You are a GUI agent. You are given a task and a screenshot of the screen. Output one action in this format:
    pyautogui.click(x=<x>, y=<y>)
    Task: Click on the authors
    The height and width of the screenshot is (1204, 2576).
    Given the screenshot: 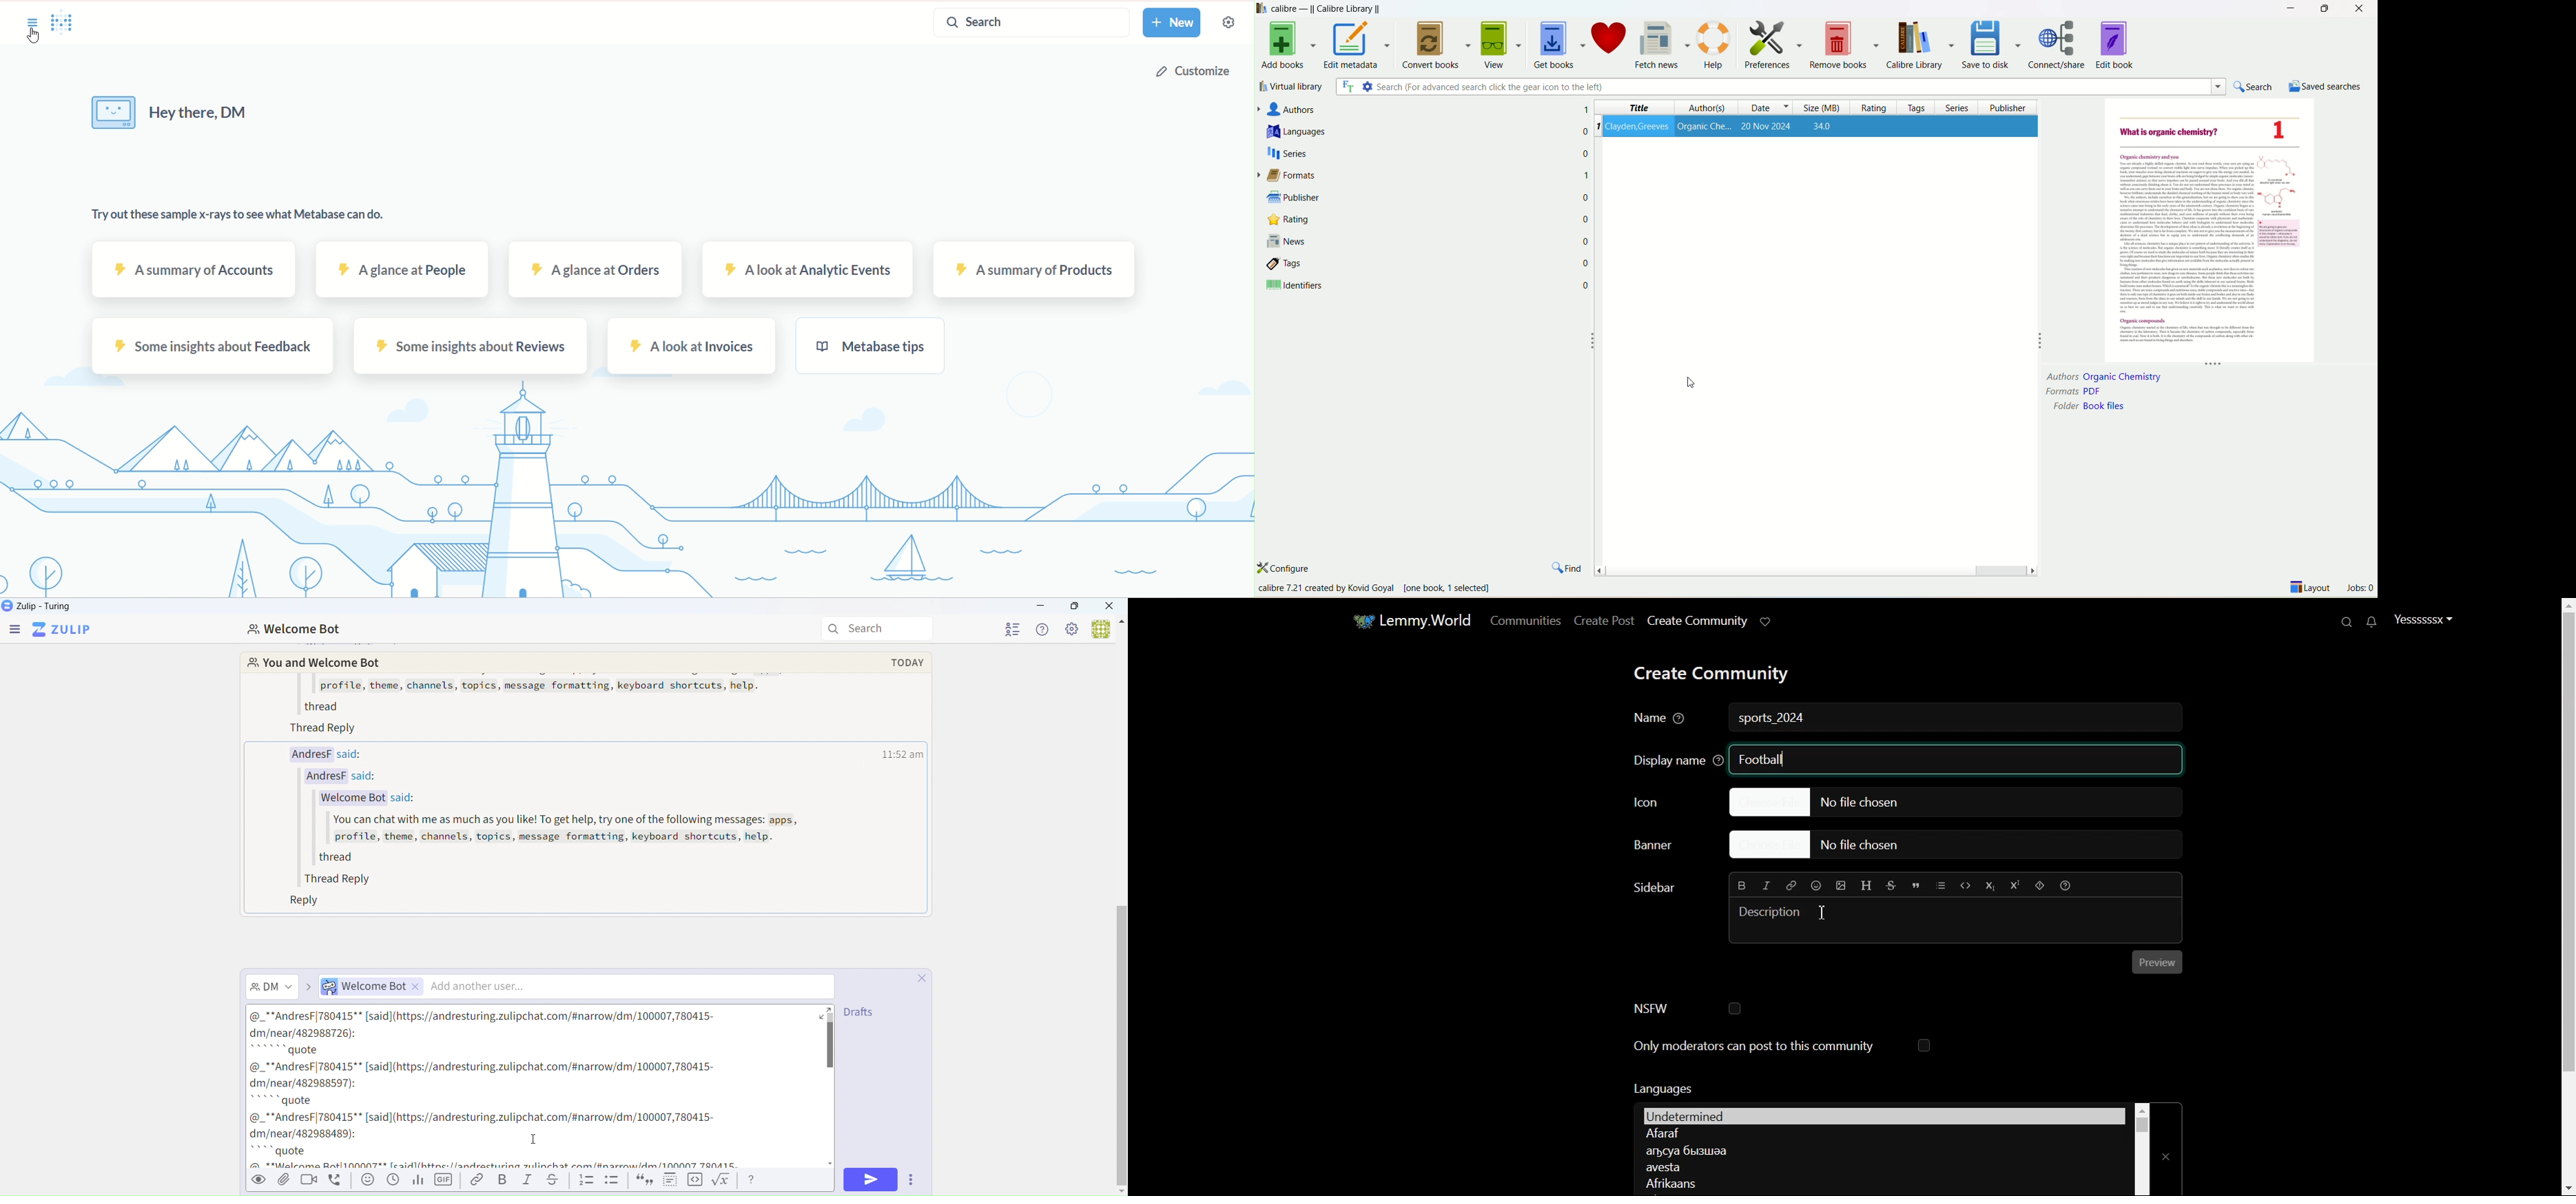 What is the action you would take?
    pyautogui.click(x=1695, y=108)
    